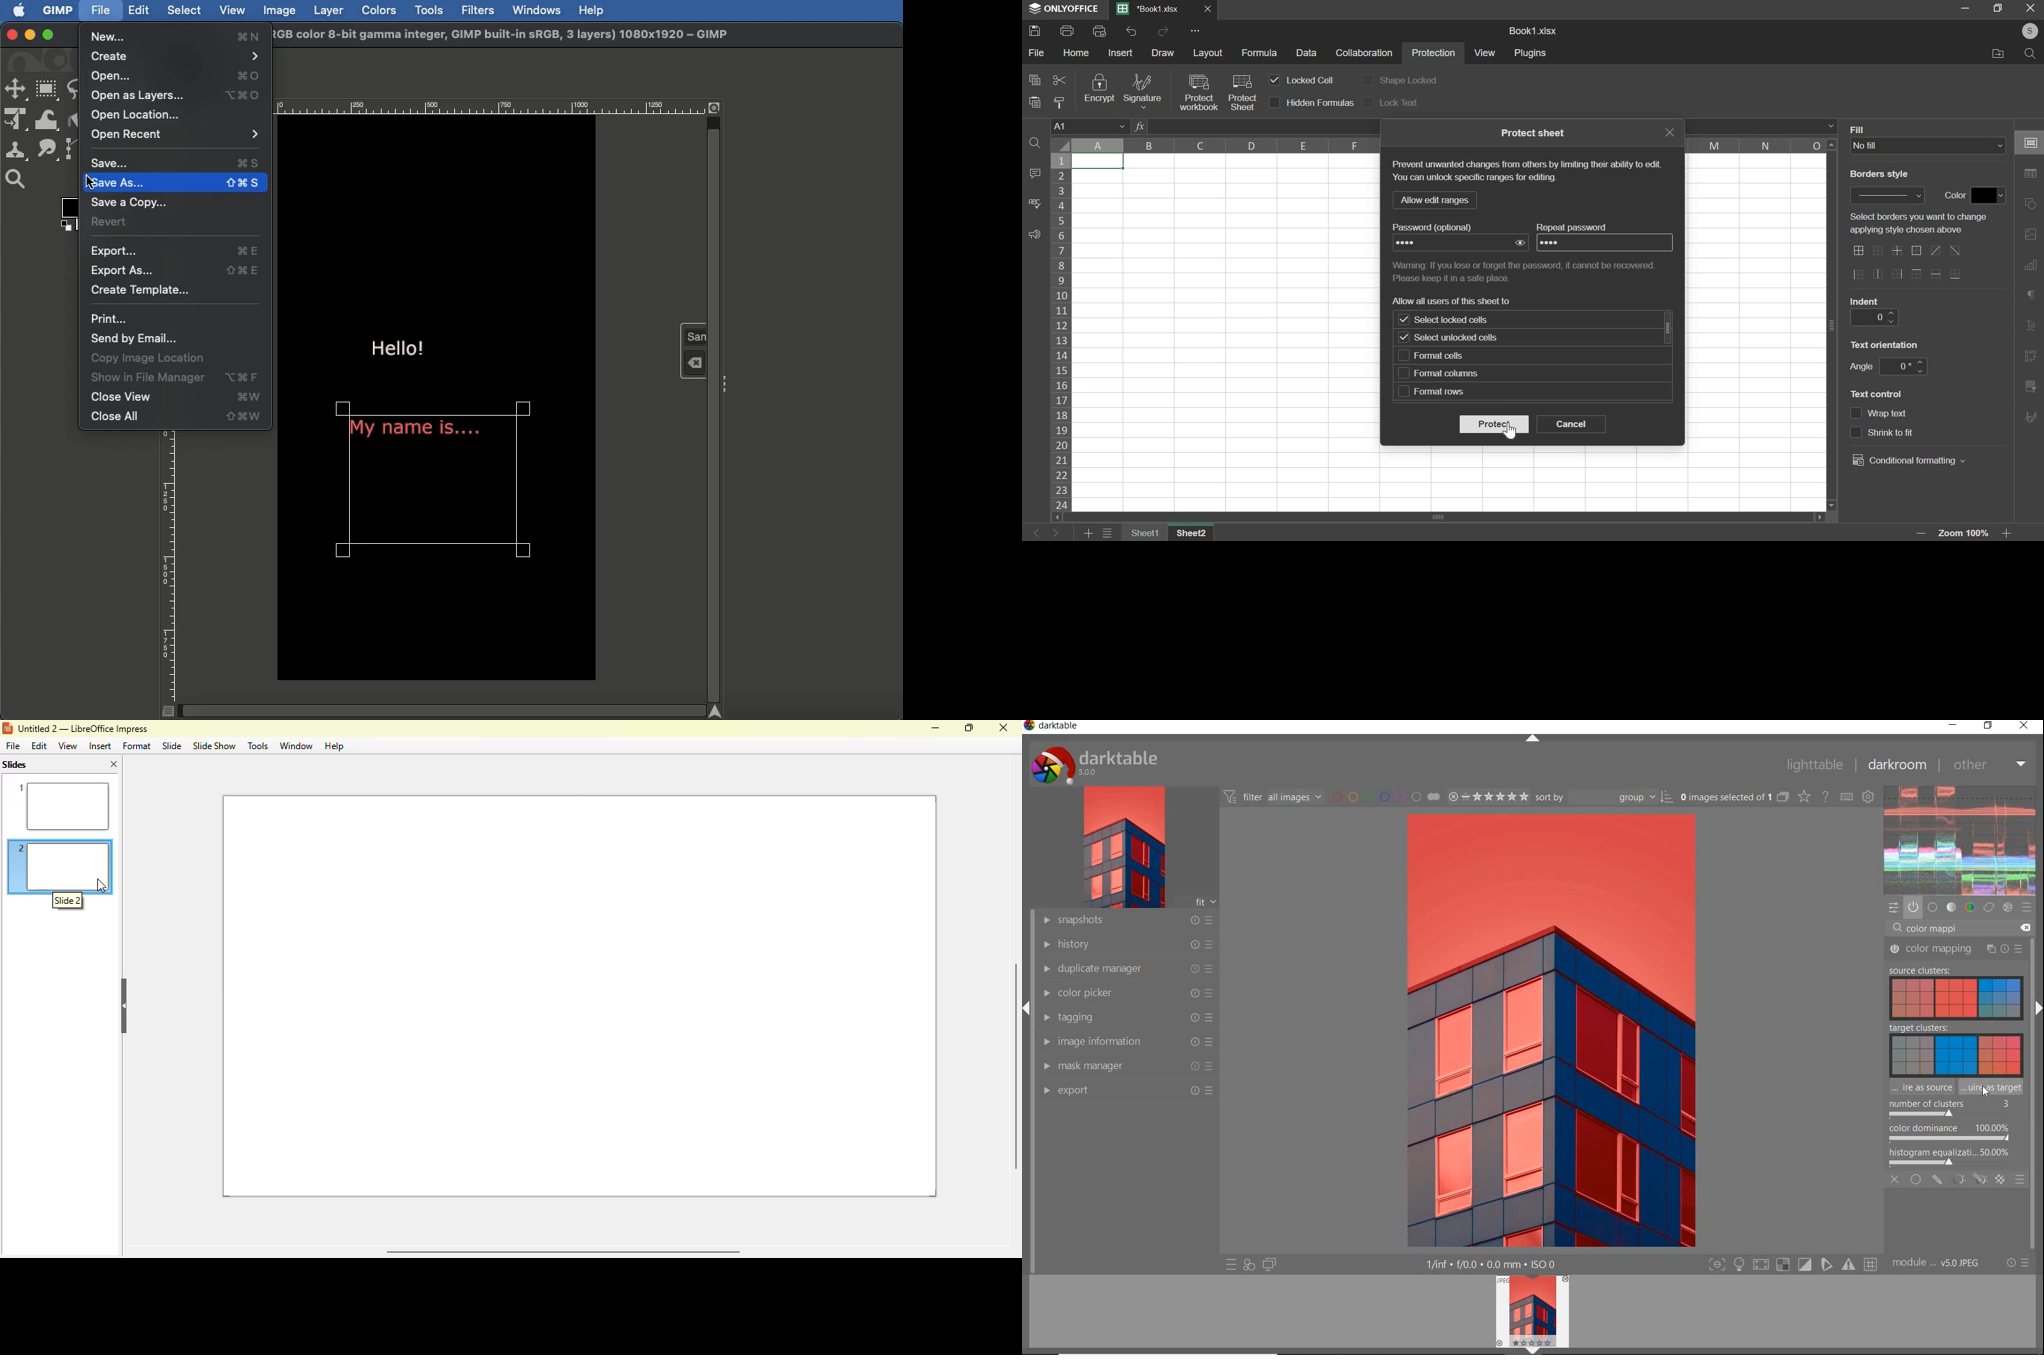 This screenshot has width=2044, height=1372. What do you see at coordinates (2038, 1008) in the screenshot?
I see `expand/collapse` at bounding box center [2038, 1008].